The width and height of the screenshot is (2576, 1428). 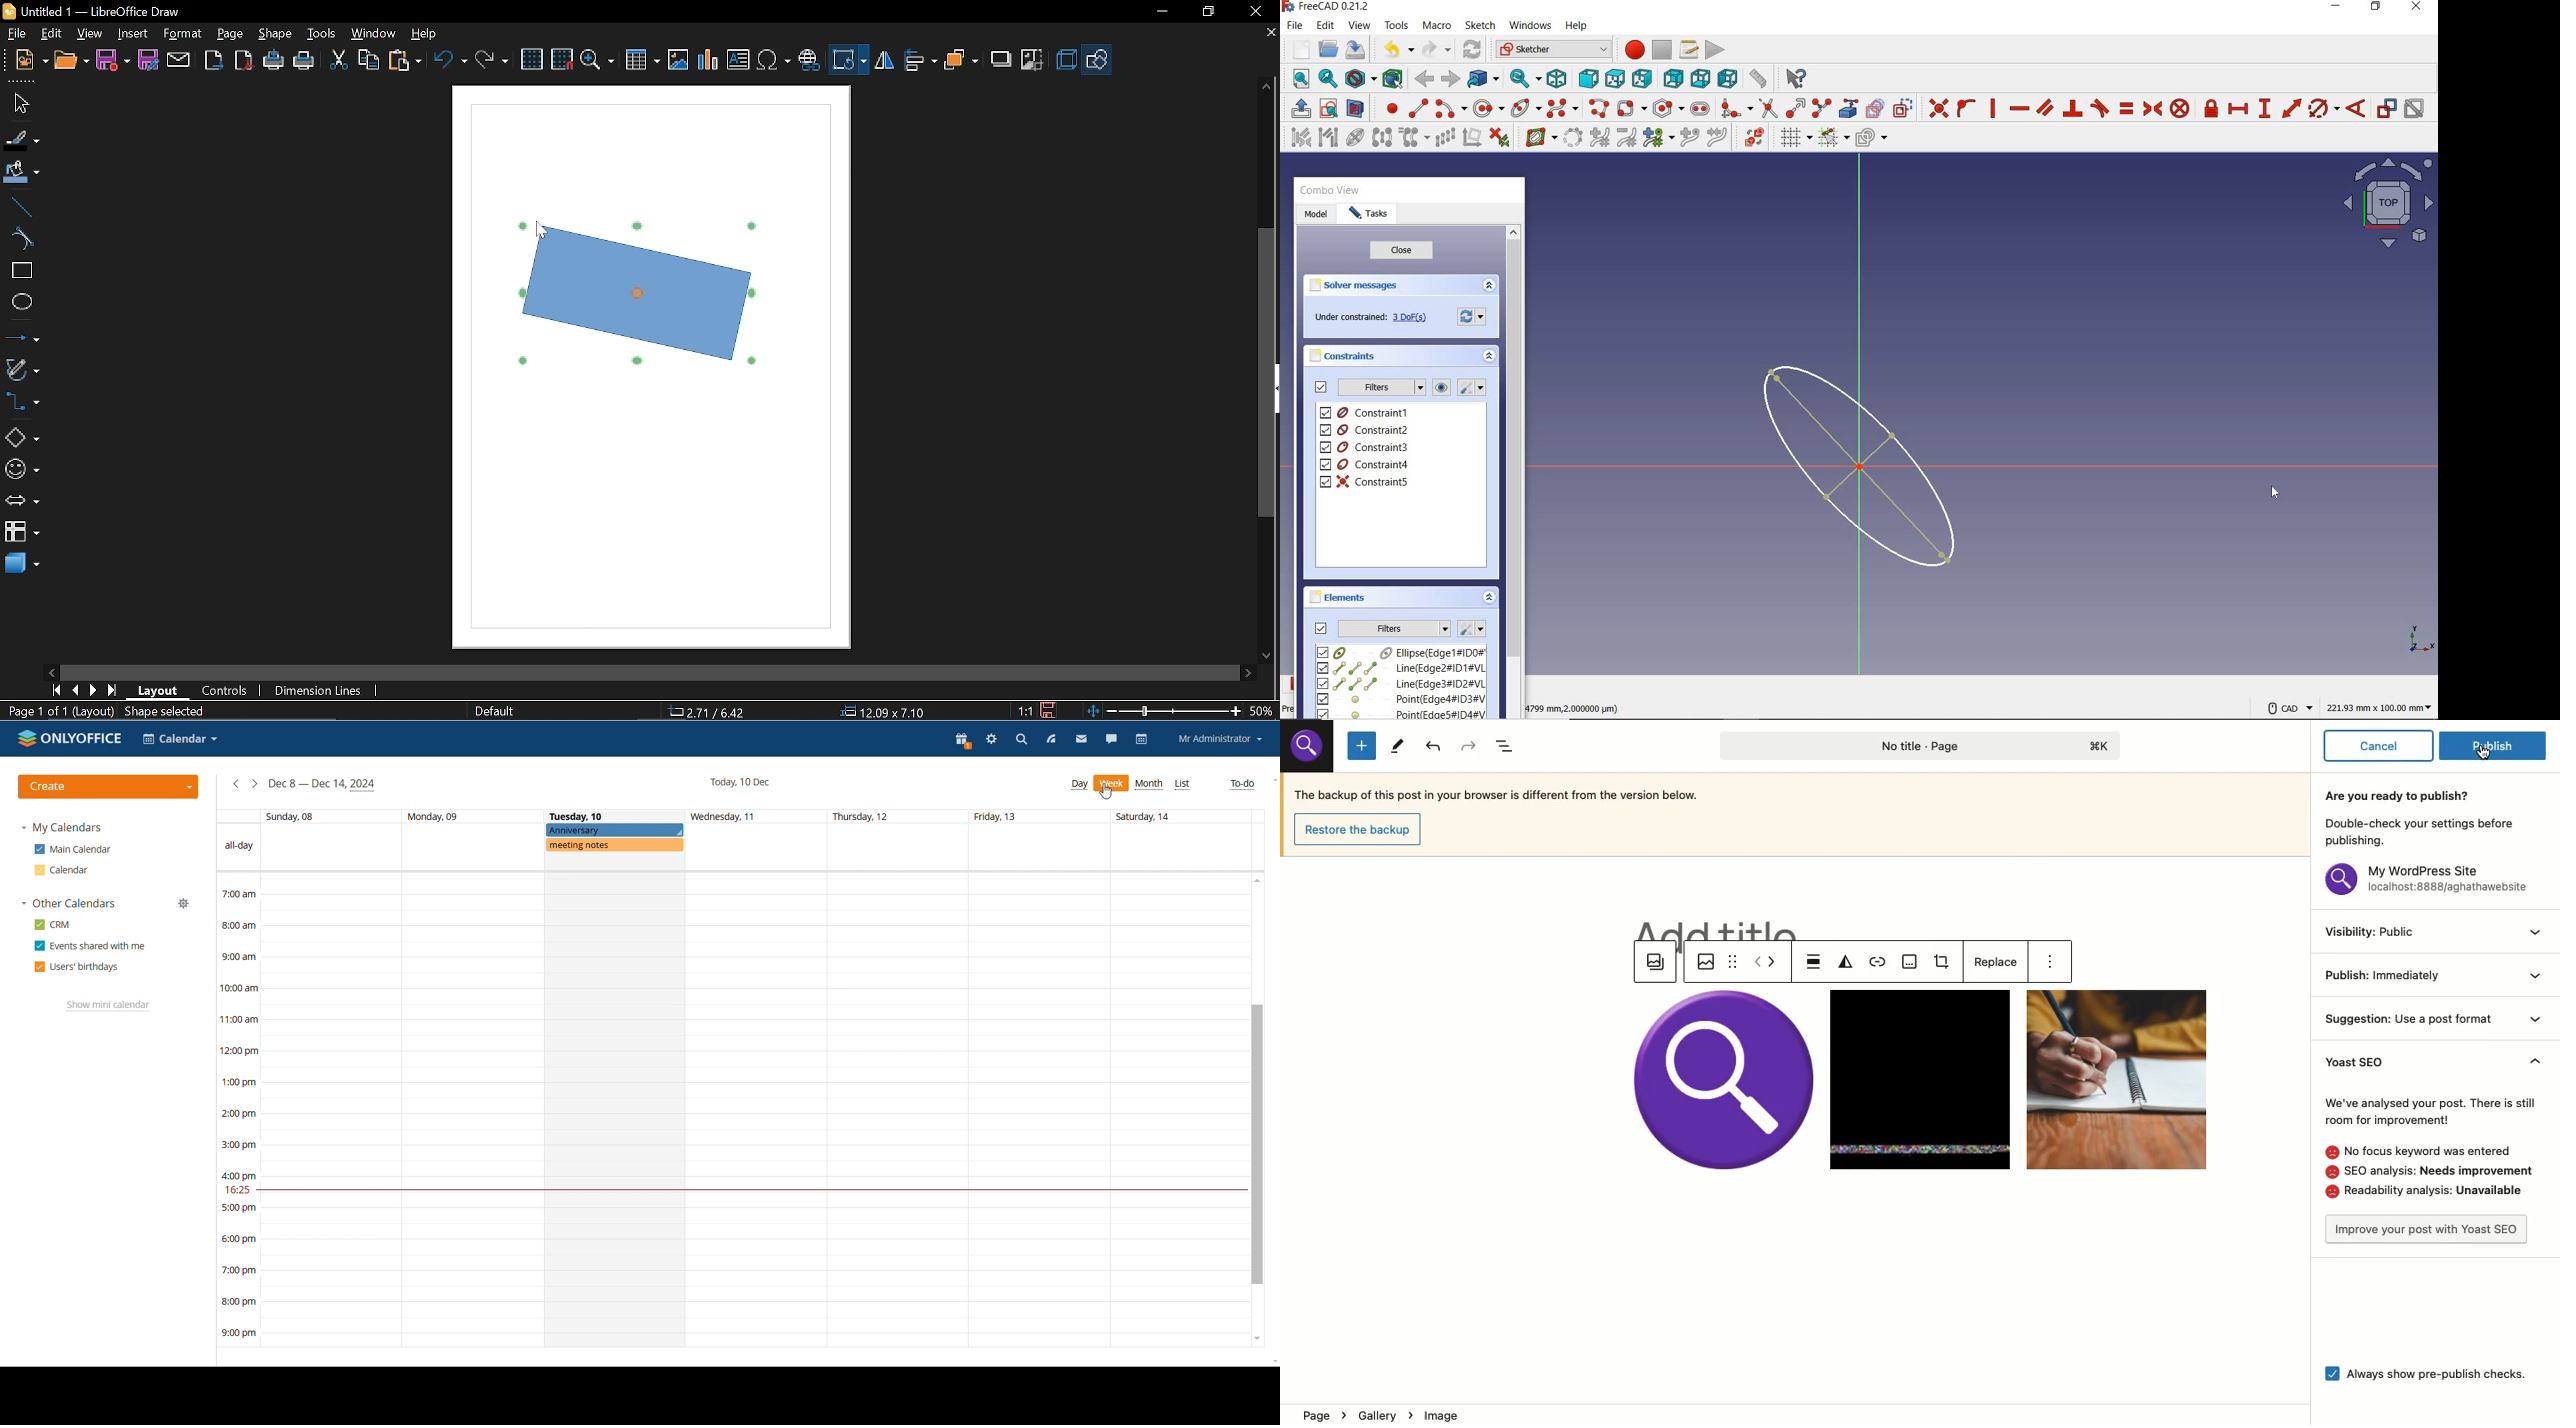 What do you see at coordinates (1449, 79) in the screenshot?
I see `forward` at bounding box center [1449, 79].